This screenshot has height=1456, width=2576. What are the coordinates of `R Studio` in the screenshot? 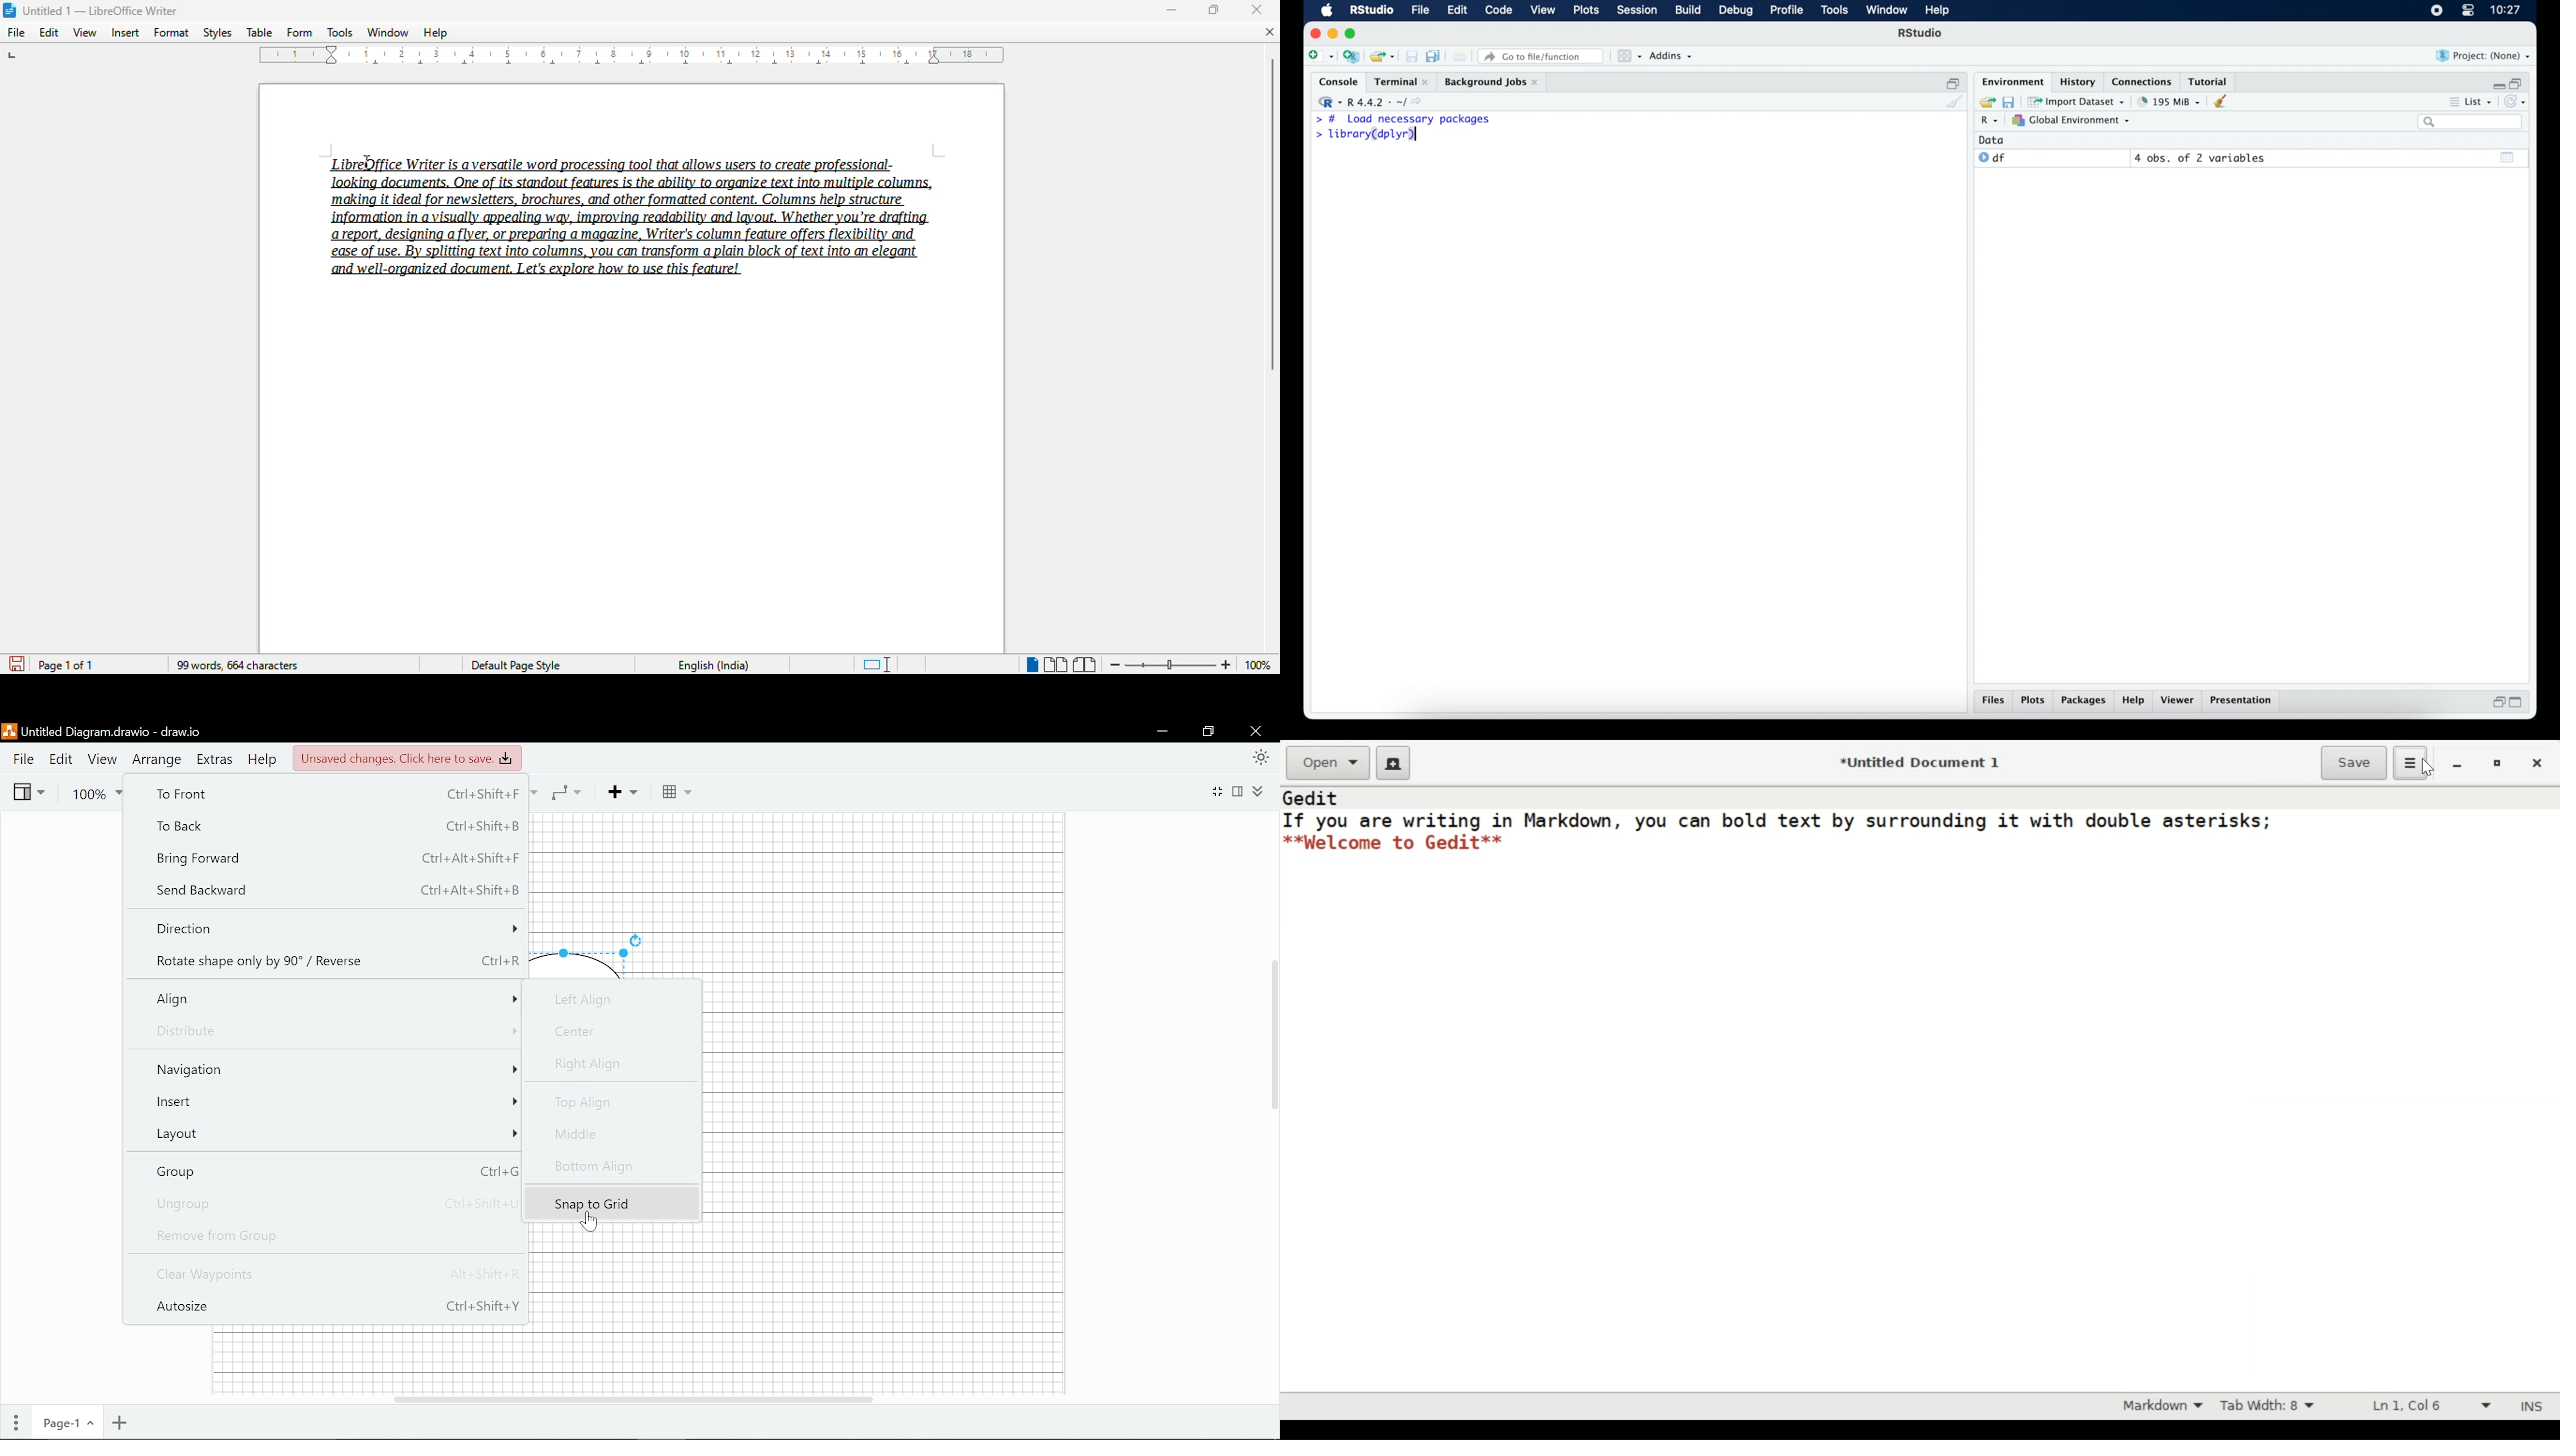 It's located at (1921, 35).